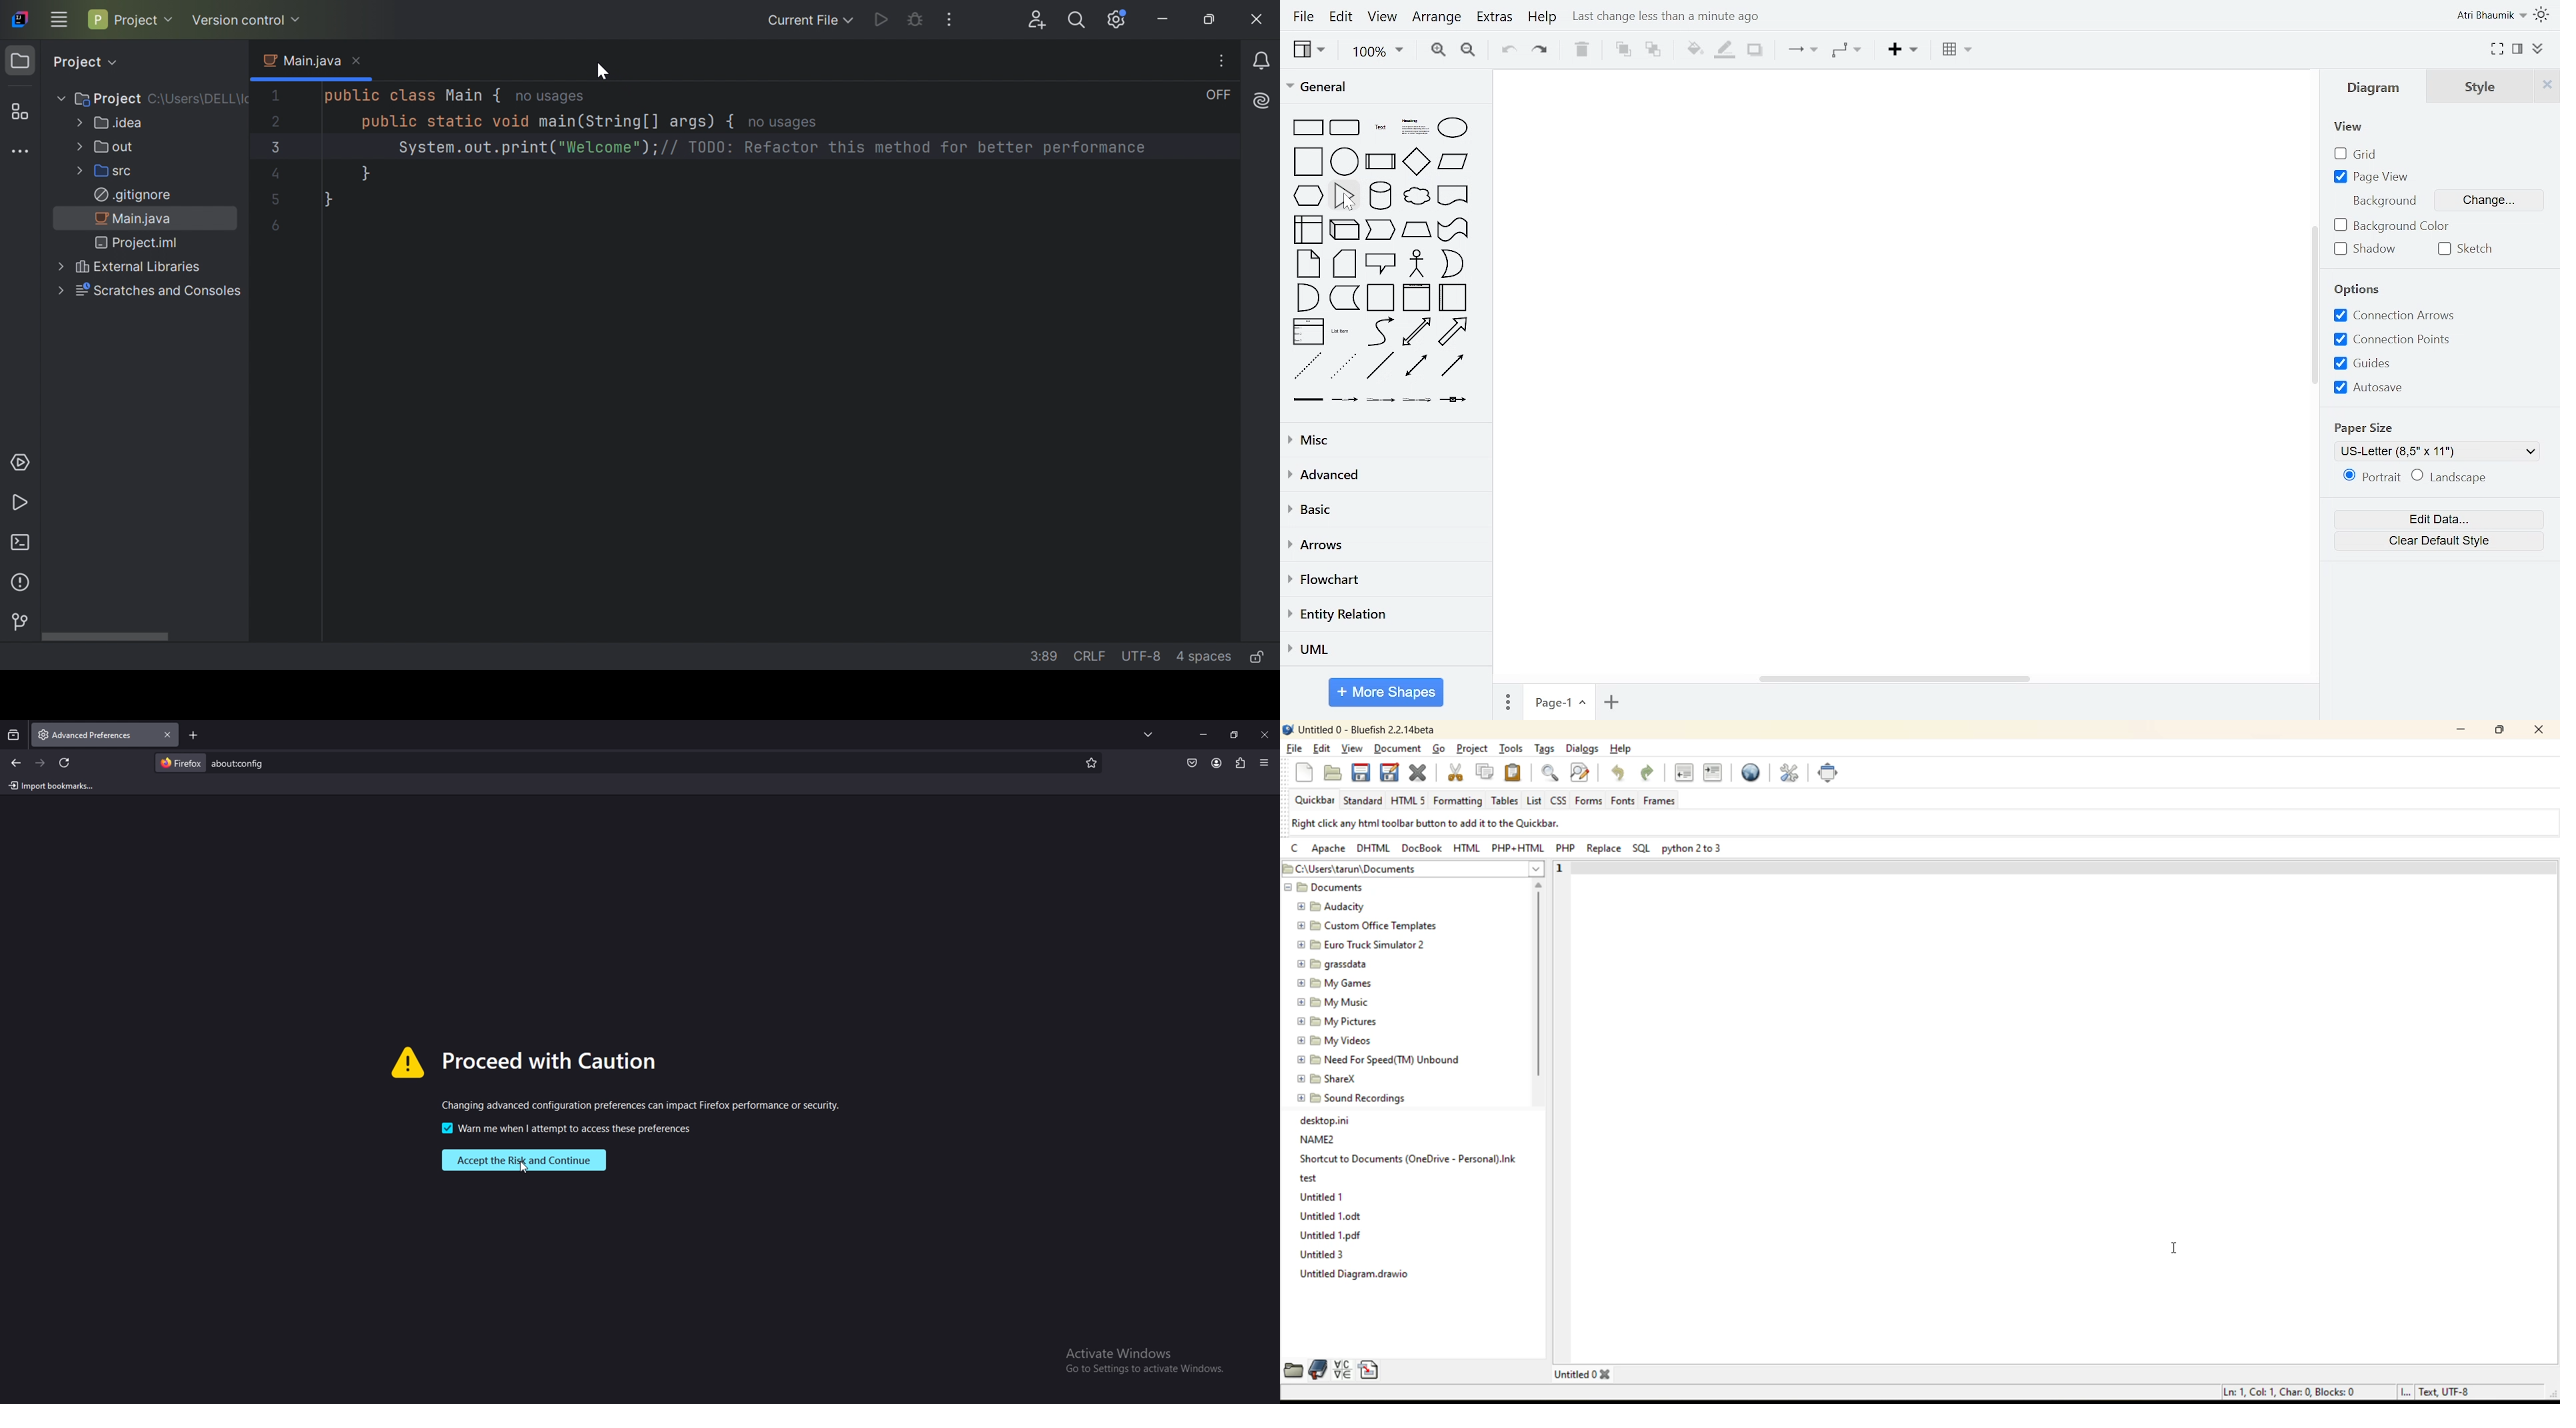  Describe the element at coordinates (1383, 477) in the screenshot. I see `advanced` at that location.